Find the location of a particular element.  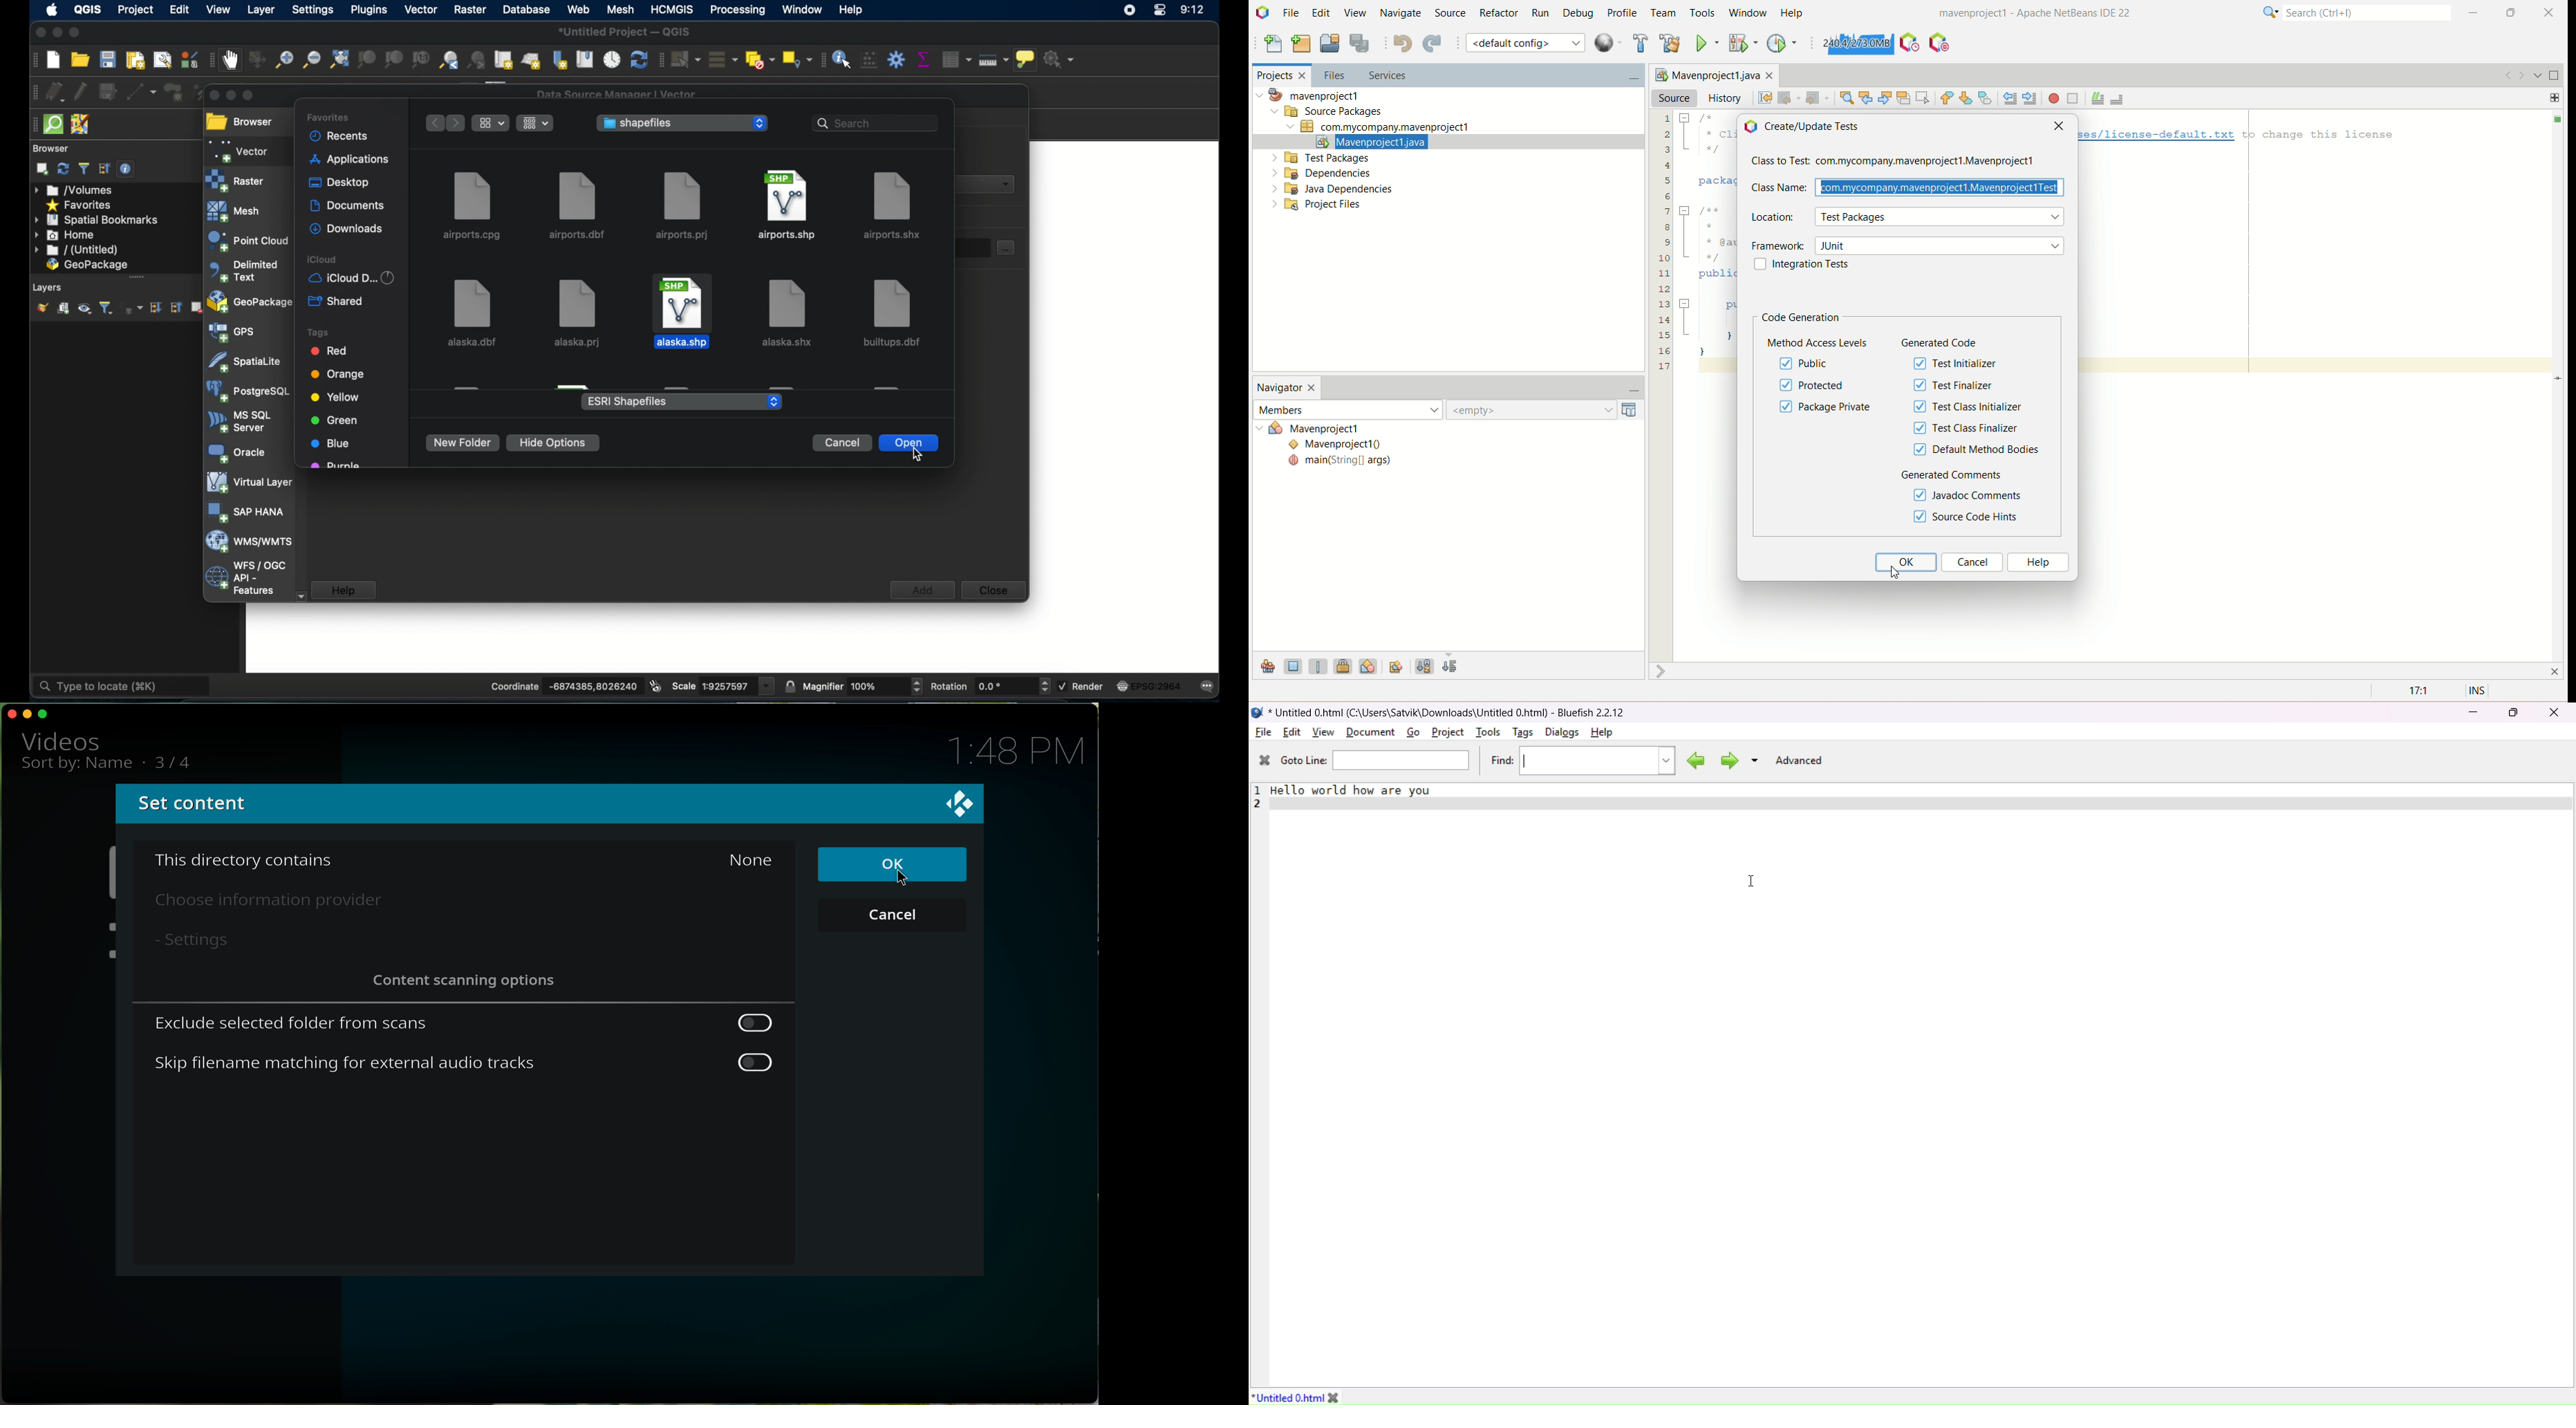

cursor is located at coordinates (1753, 882).